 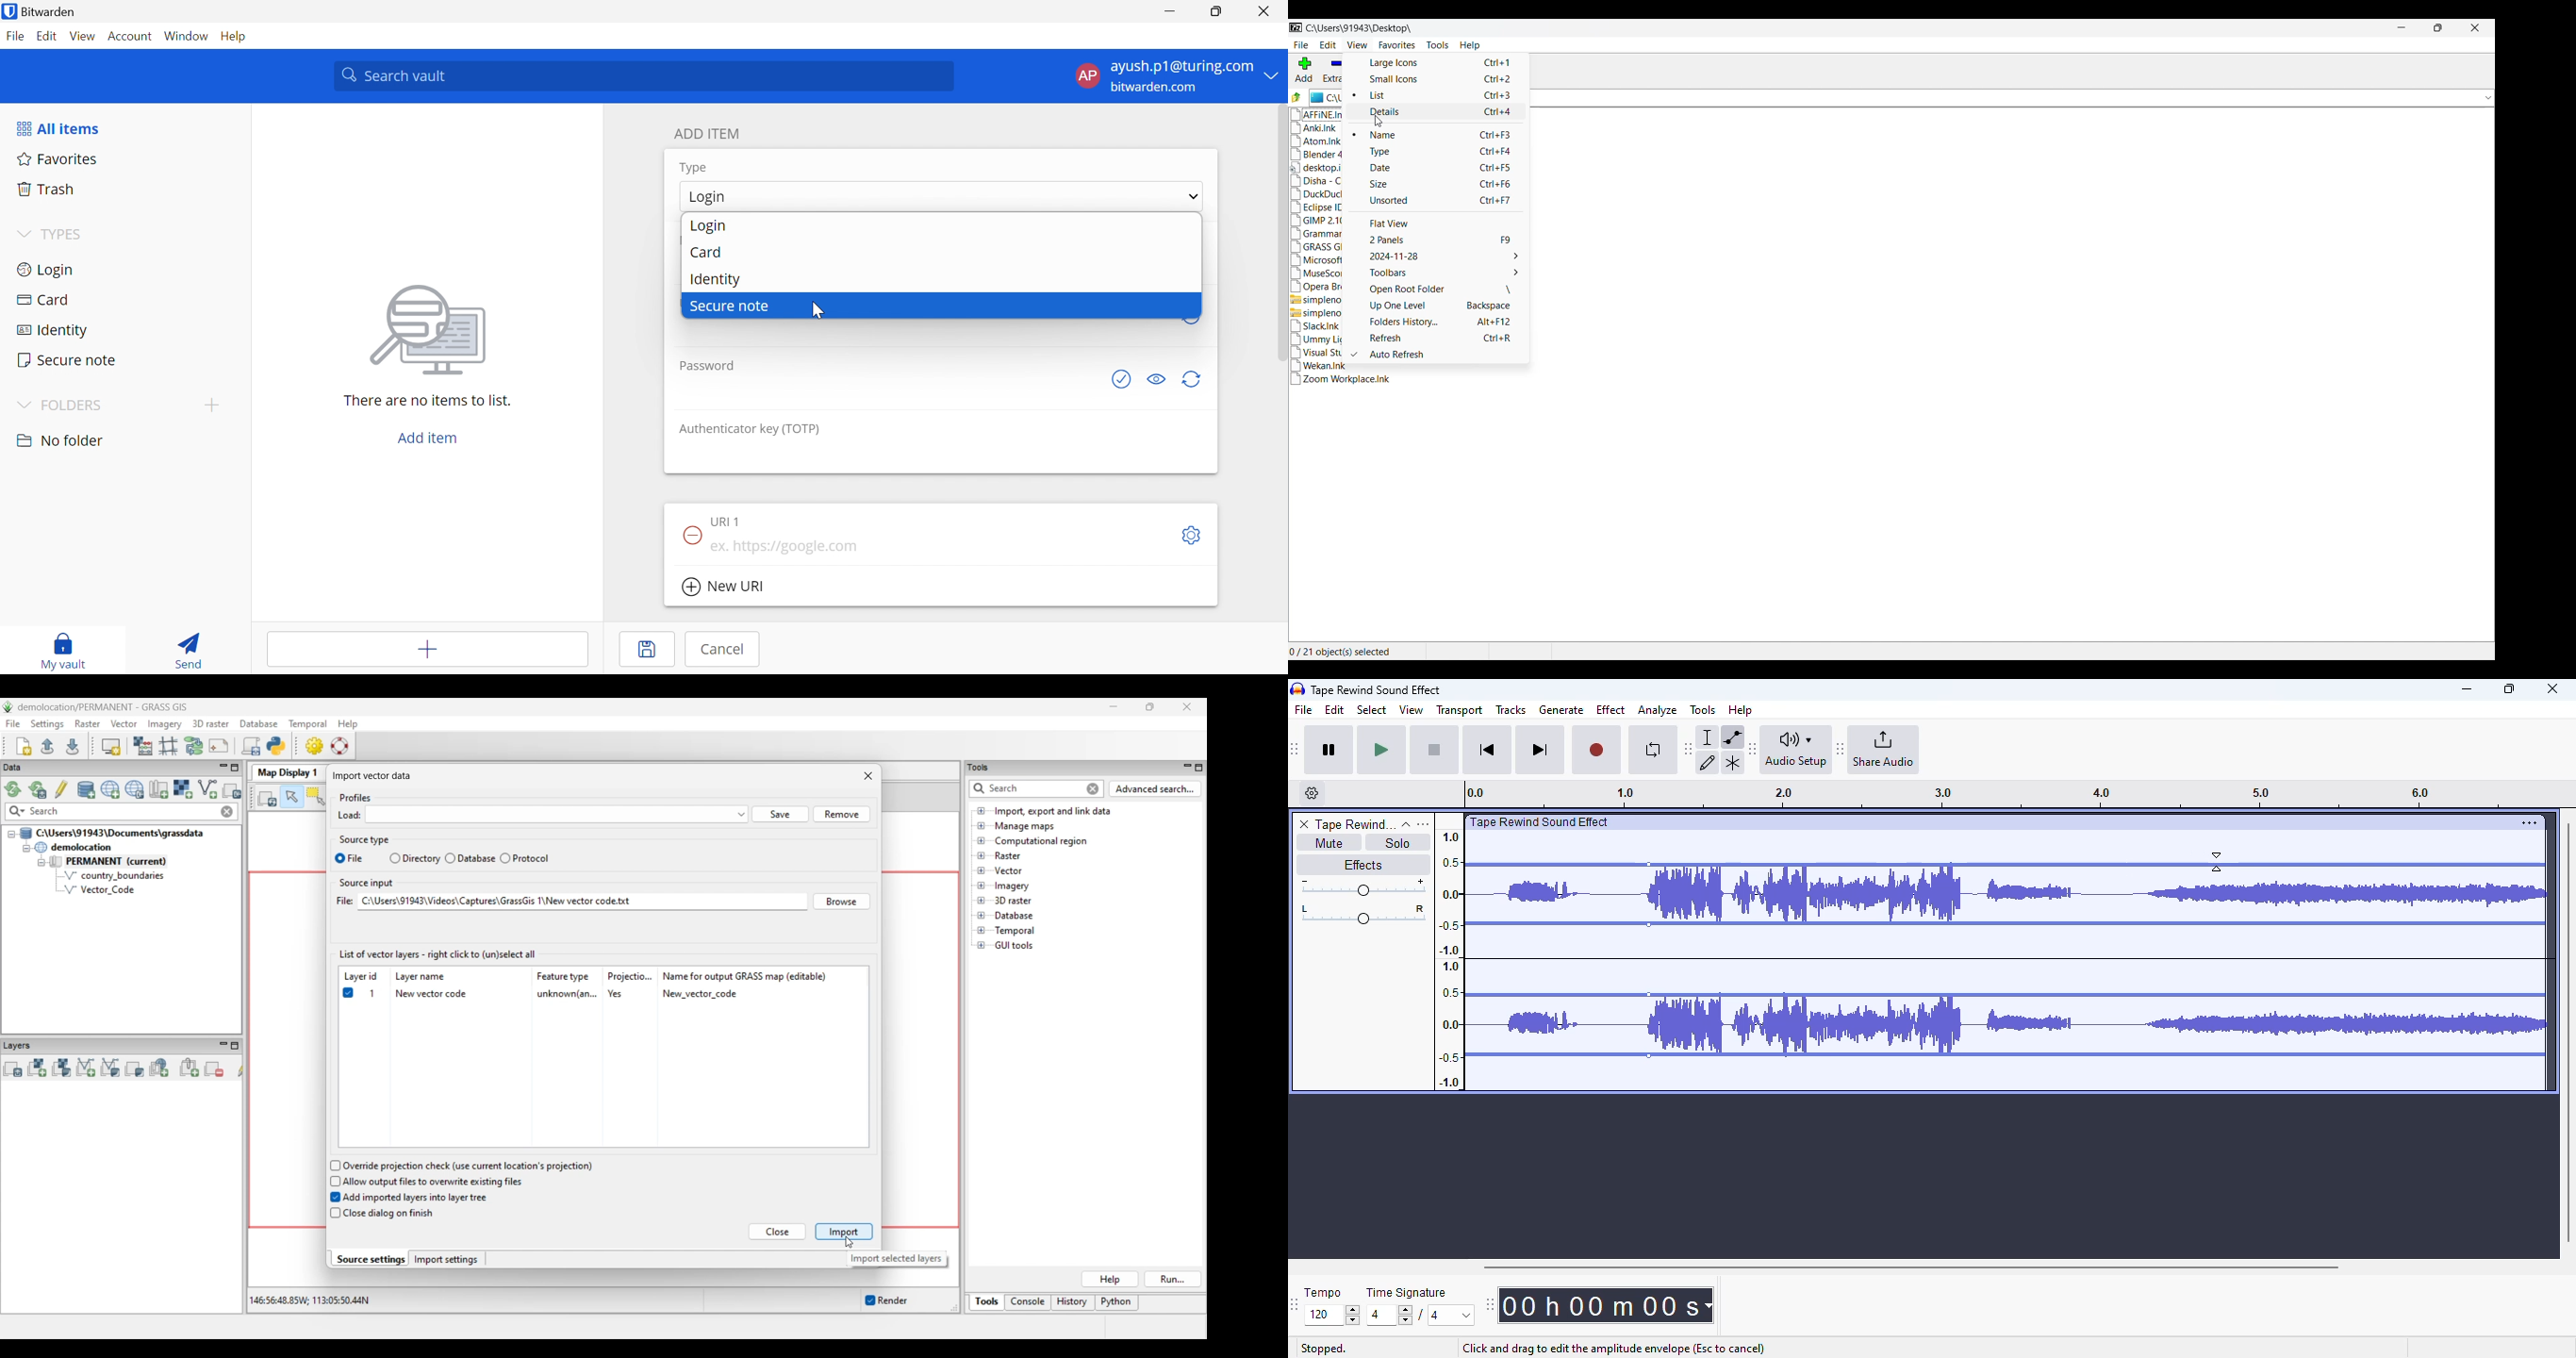 I want to click on account menu, so click(x=1175, y=76).